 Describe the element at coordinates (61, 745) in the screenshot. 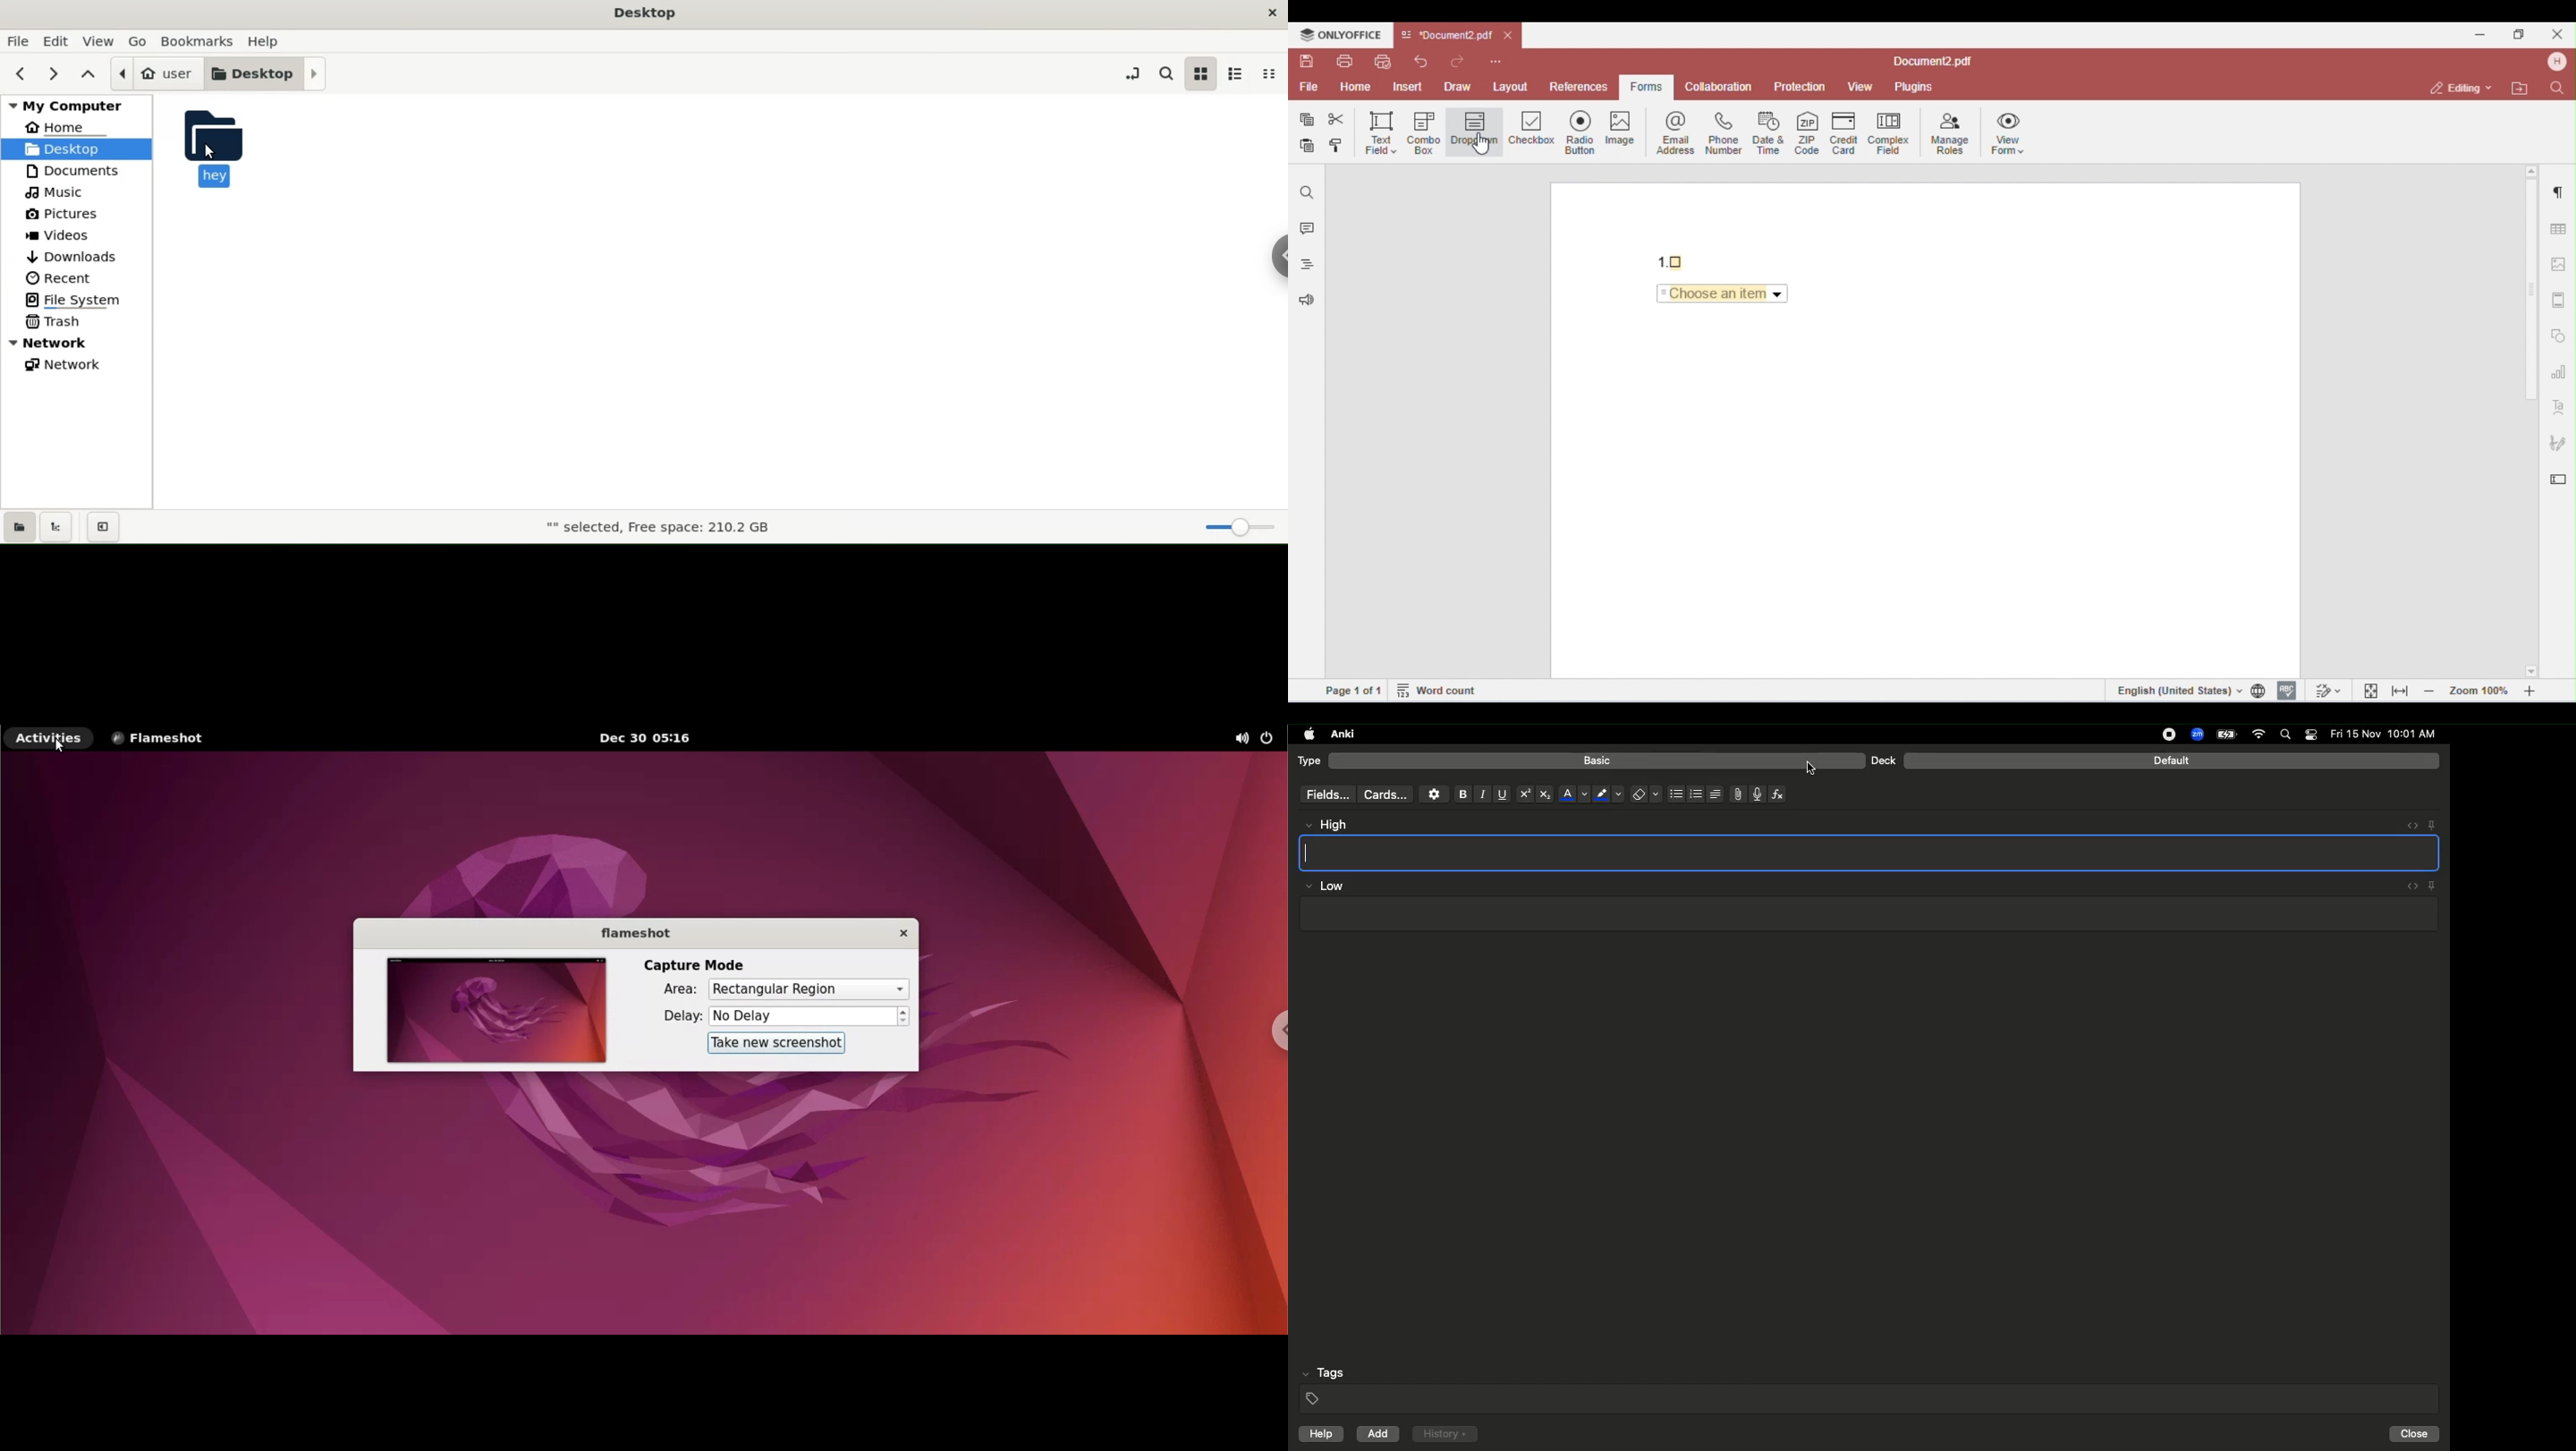

I see `cursor` at that location.